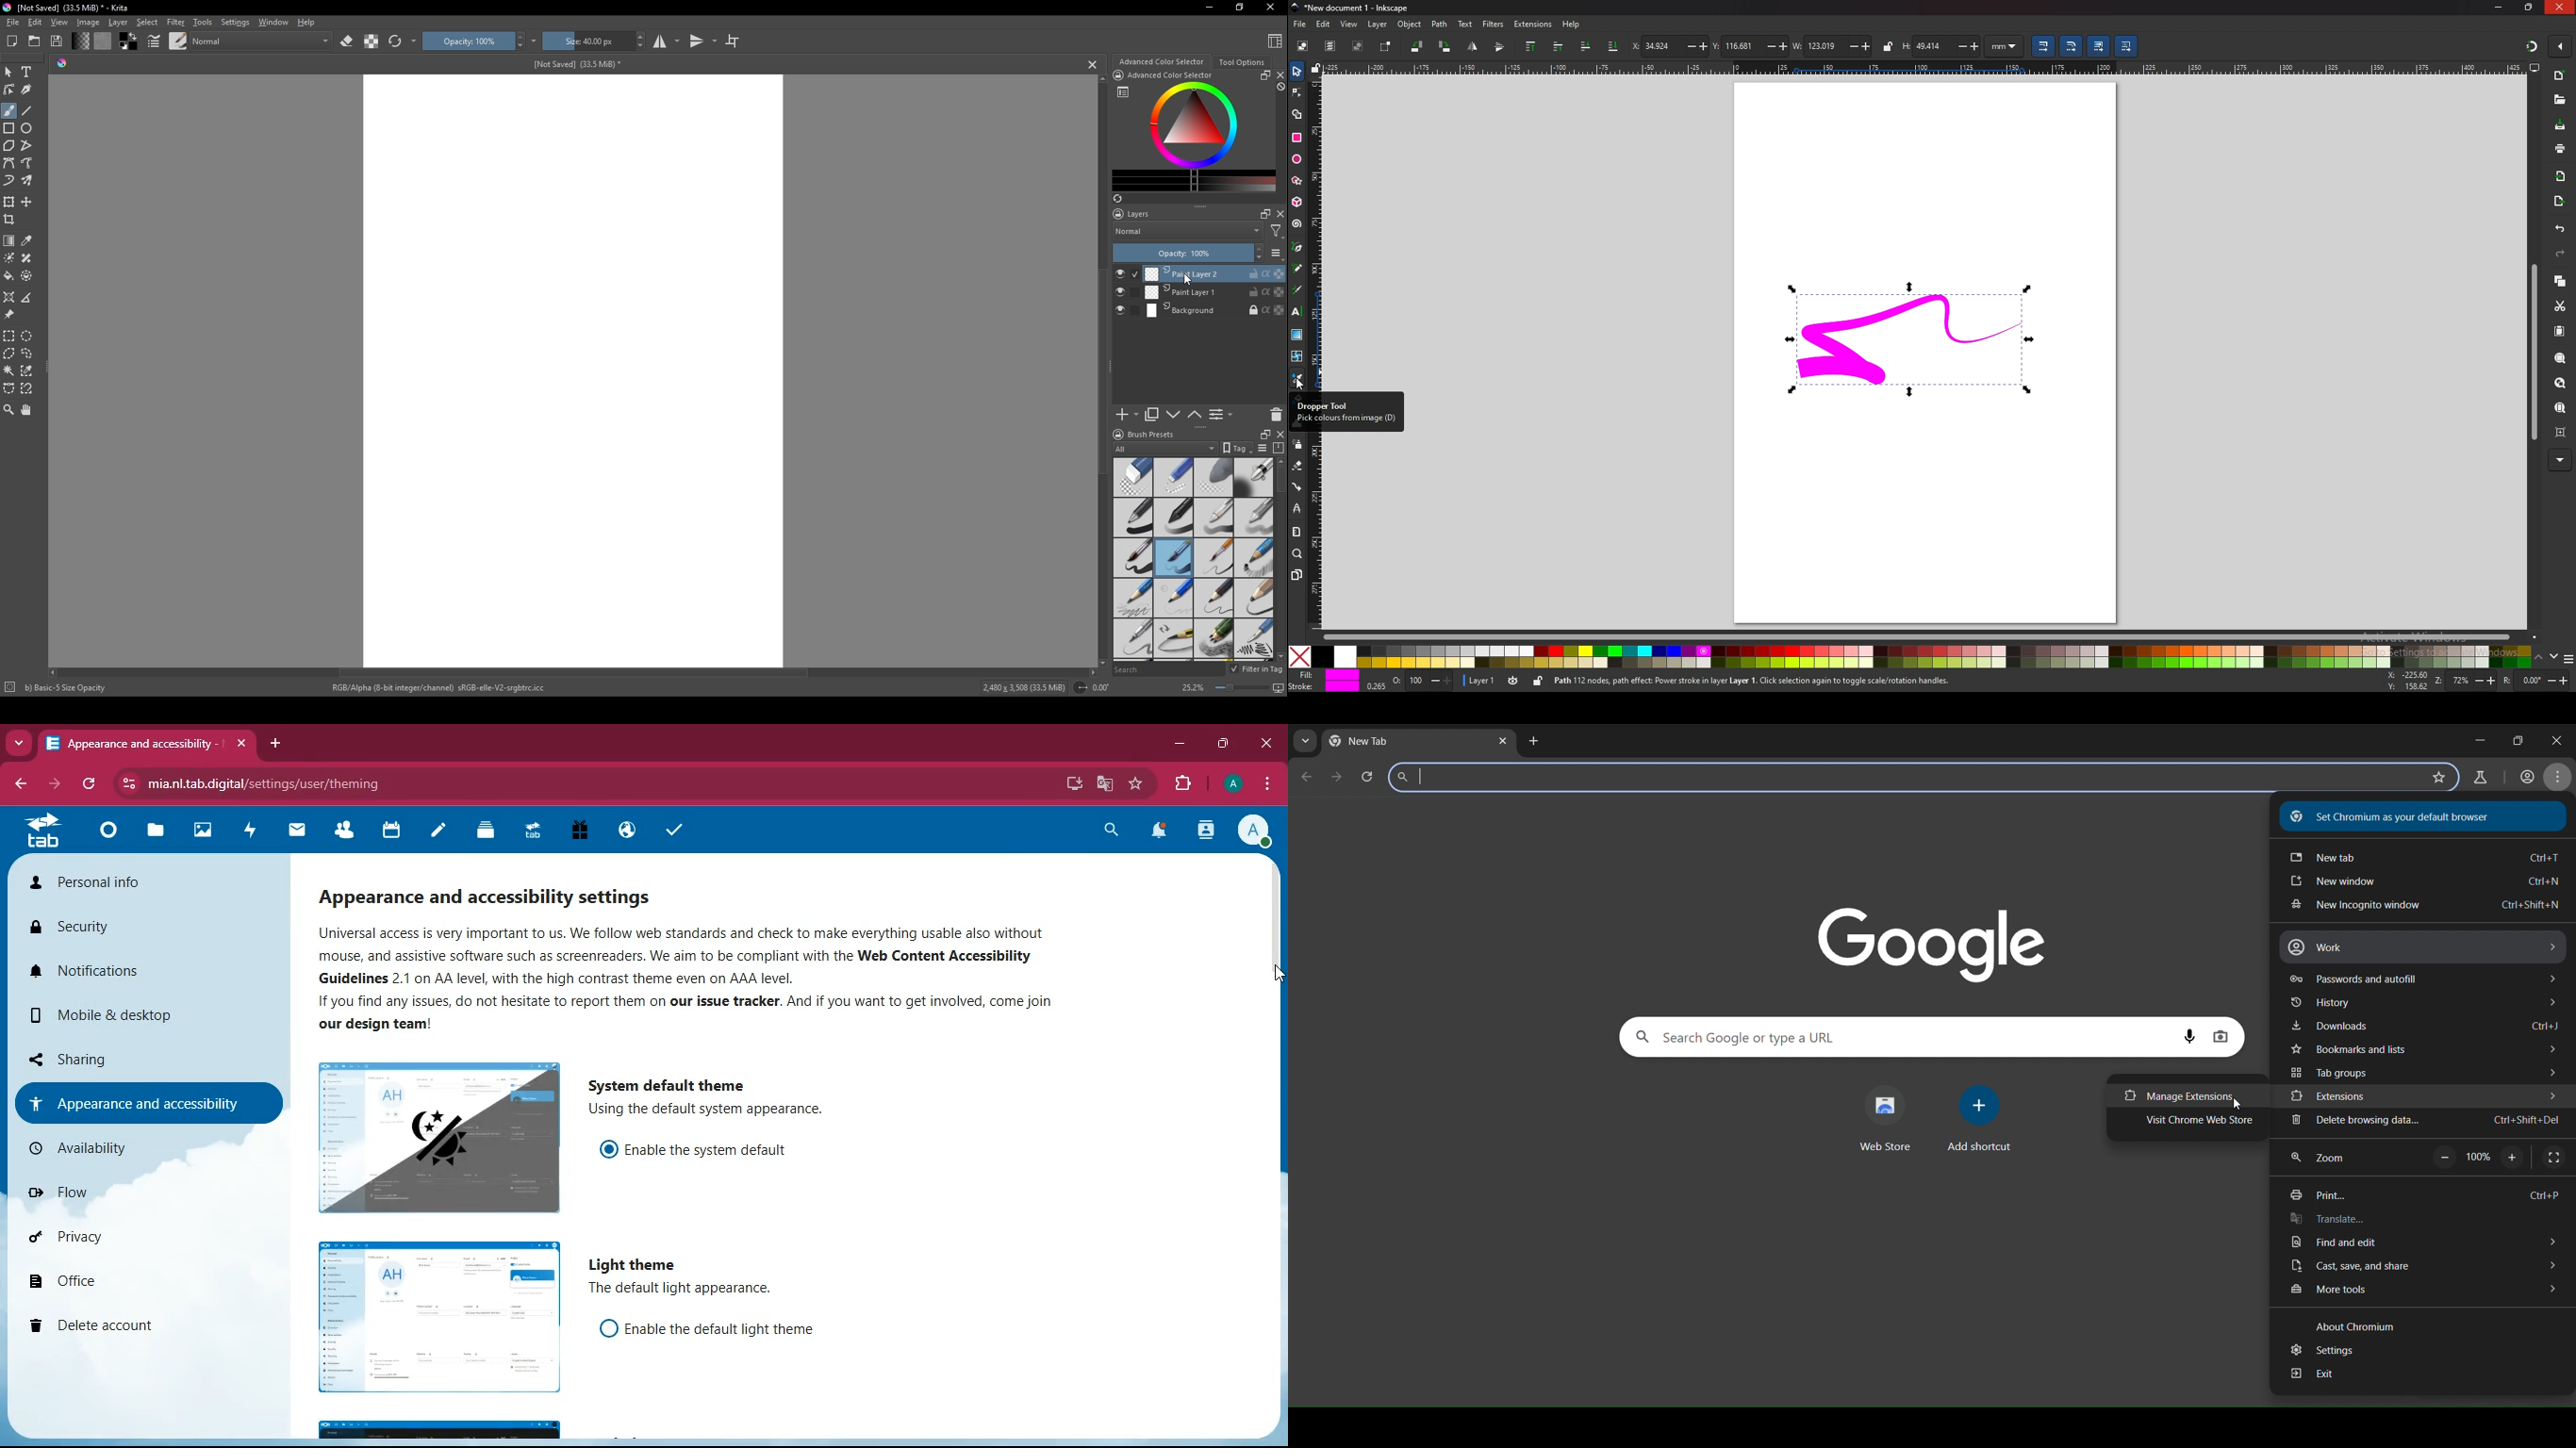  What do you see at coordinates (1263, 75) in the screenshot?
I see `resize` at bounding box center [1263, 75].